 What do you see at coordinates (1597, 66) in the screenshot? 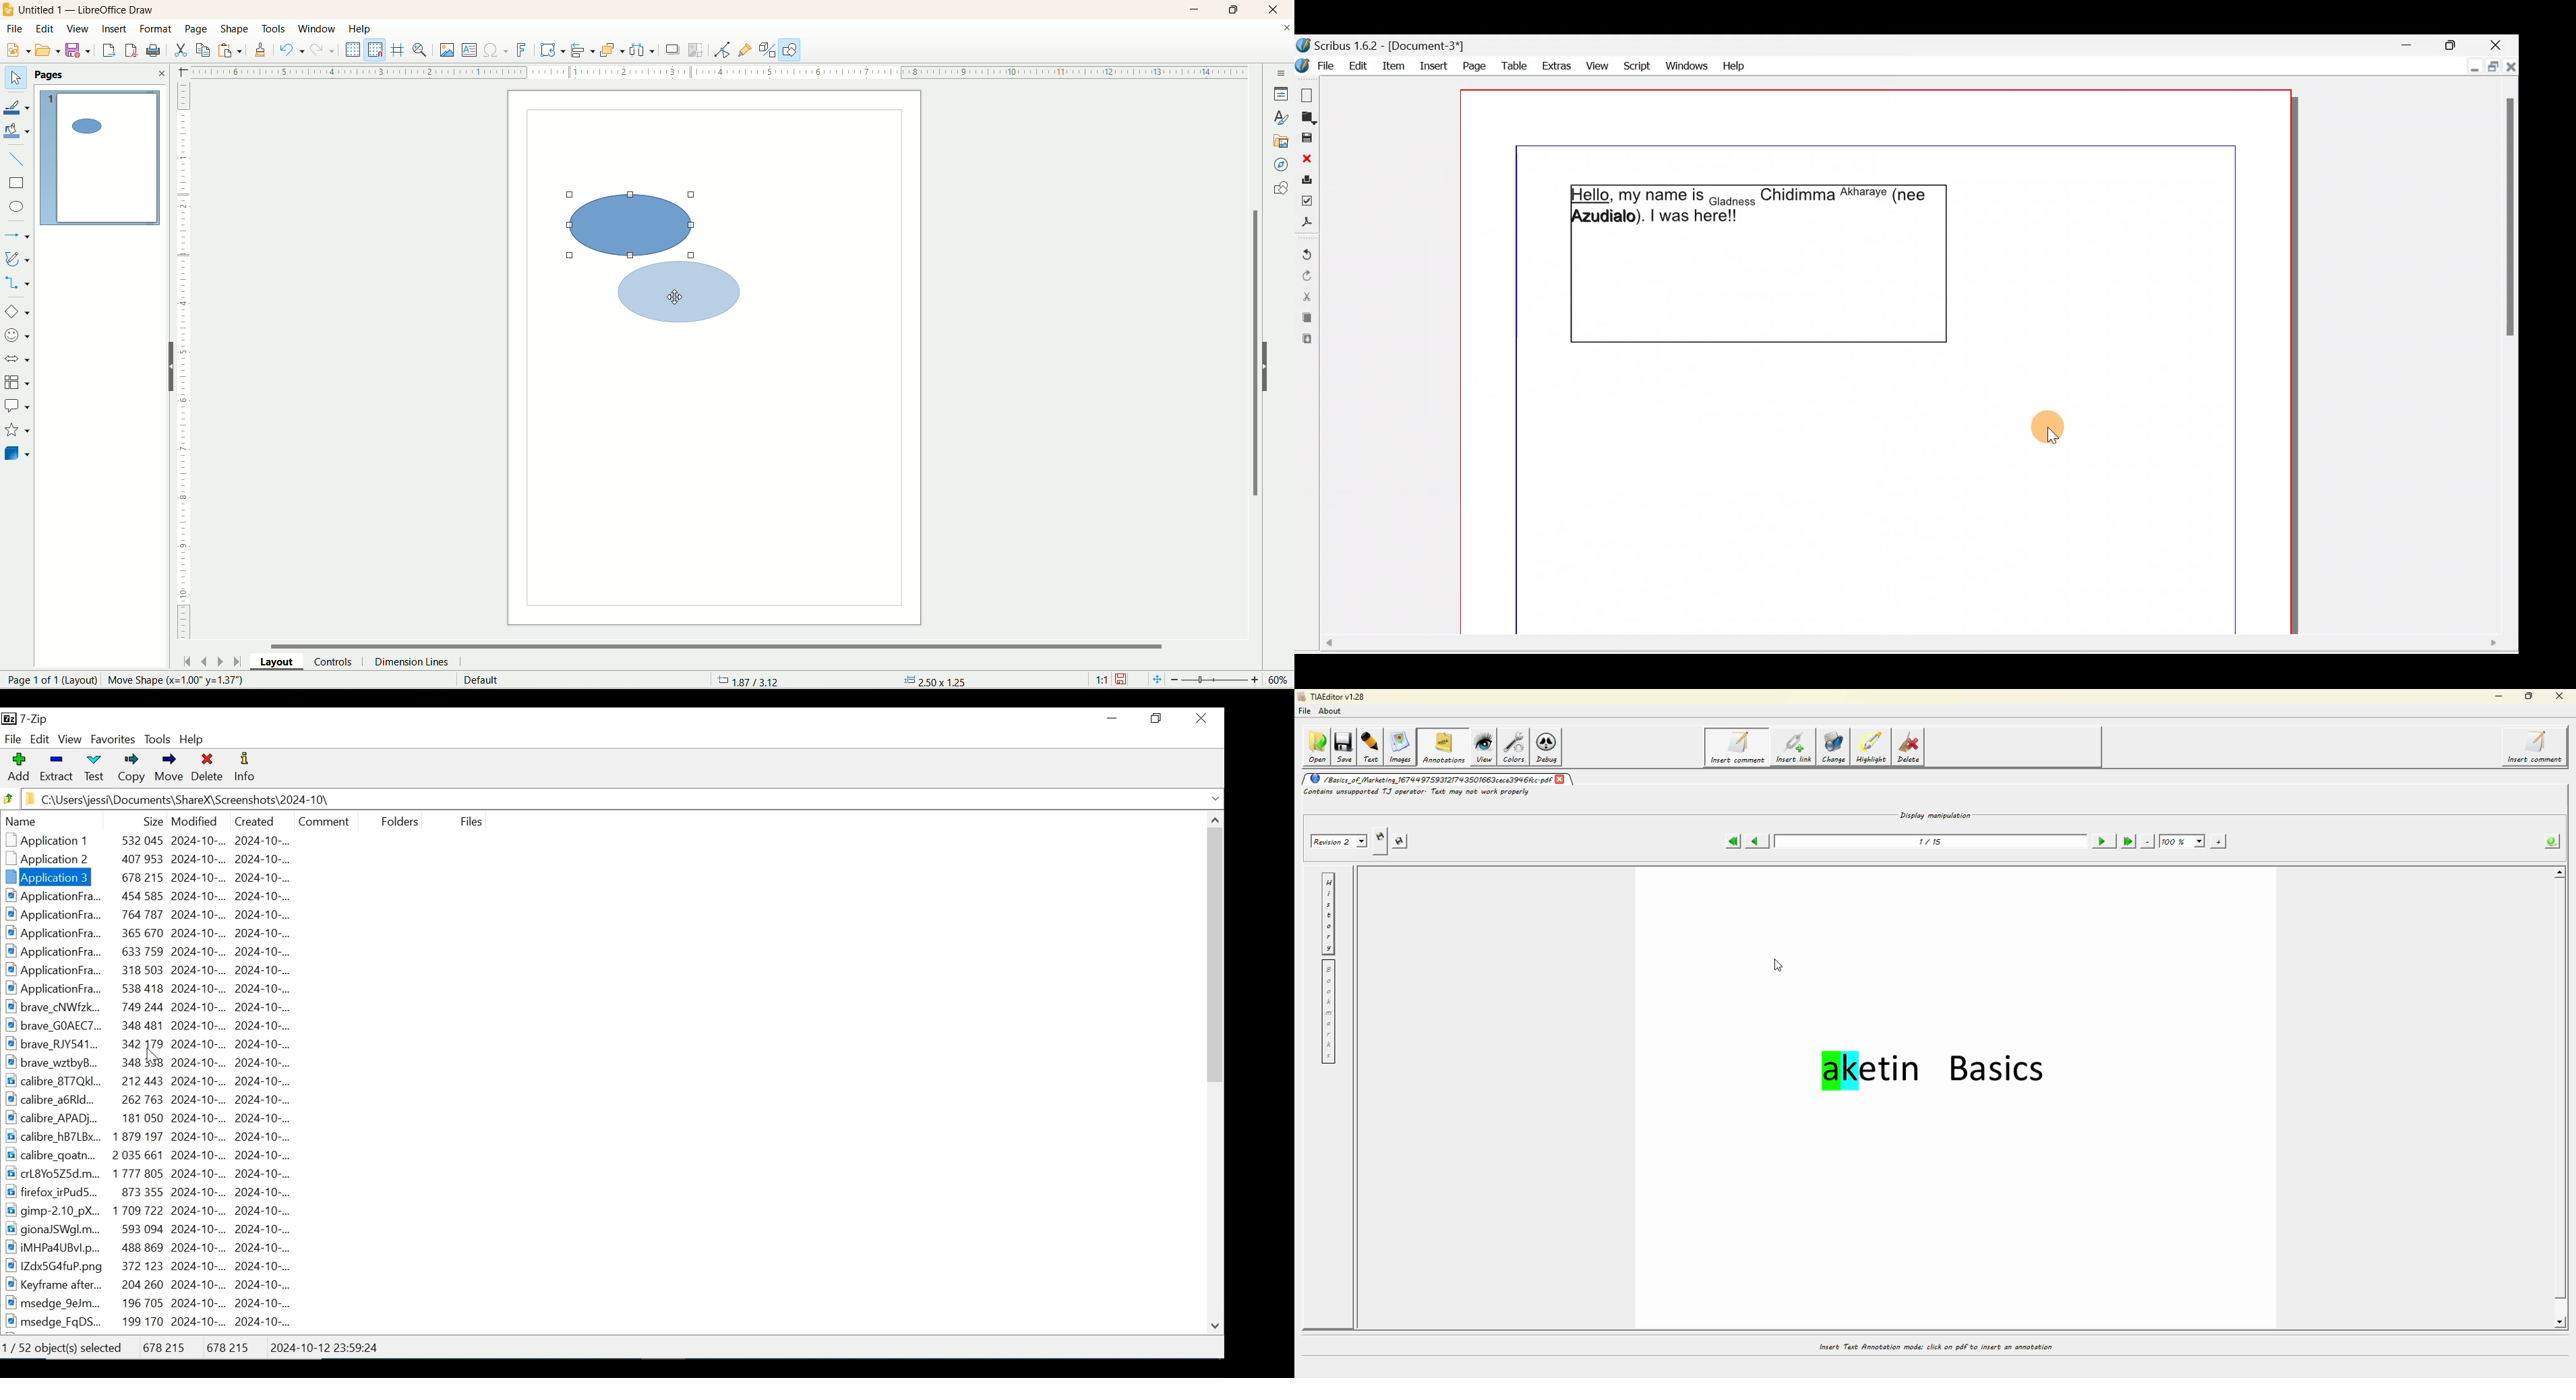
I see `View` at bounding box center [1597, 66].